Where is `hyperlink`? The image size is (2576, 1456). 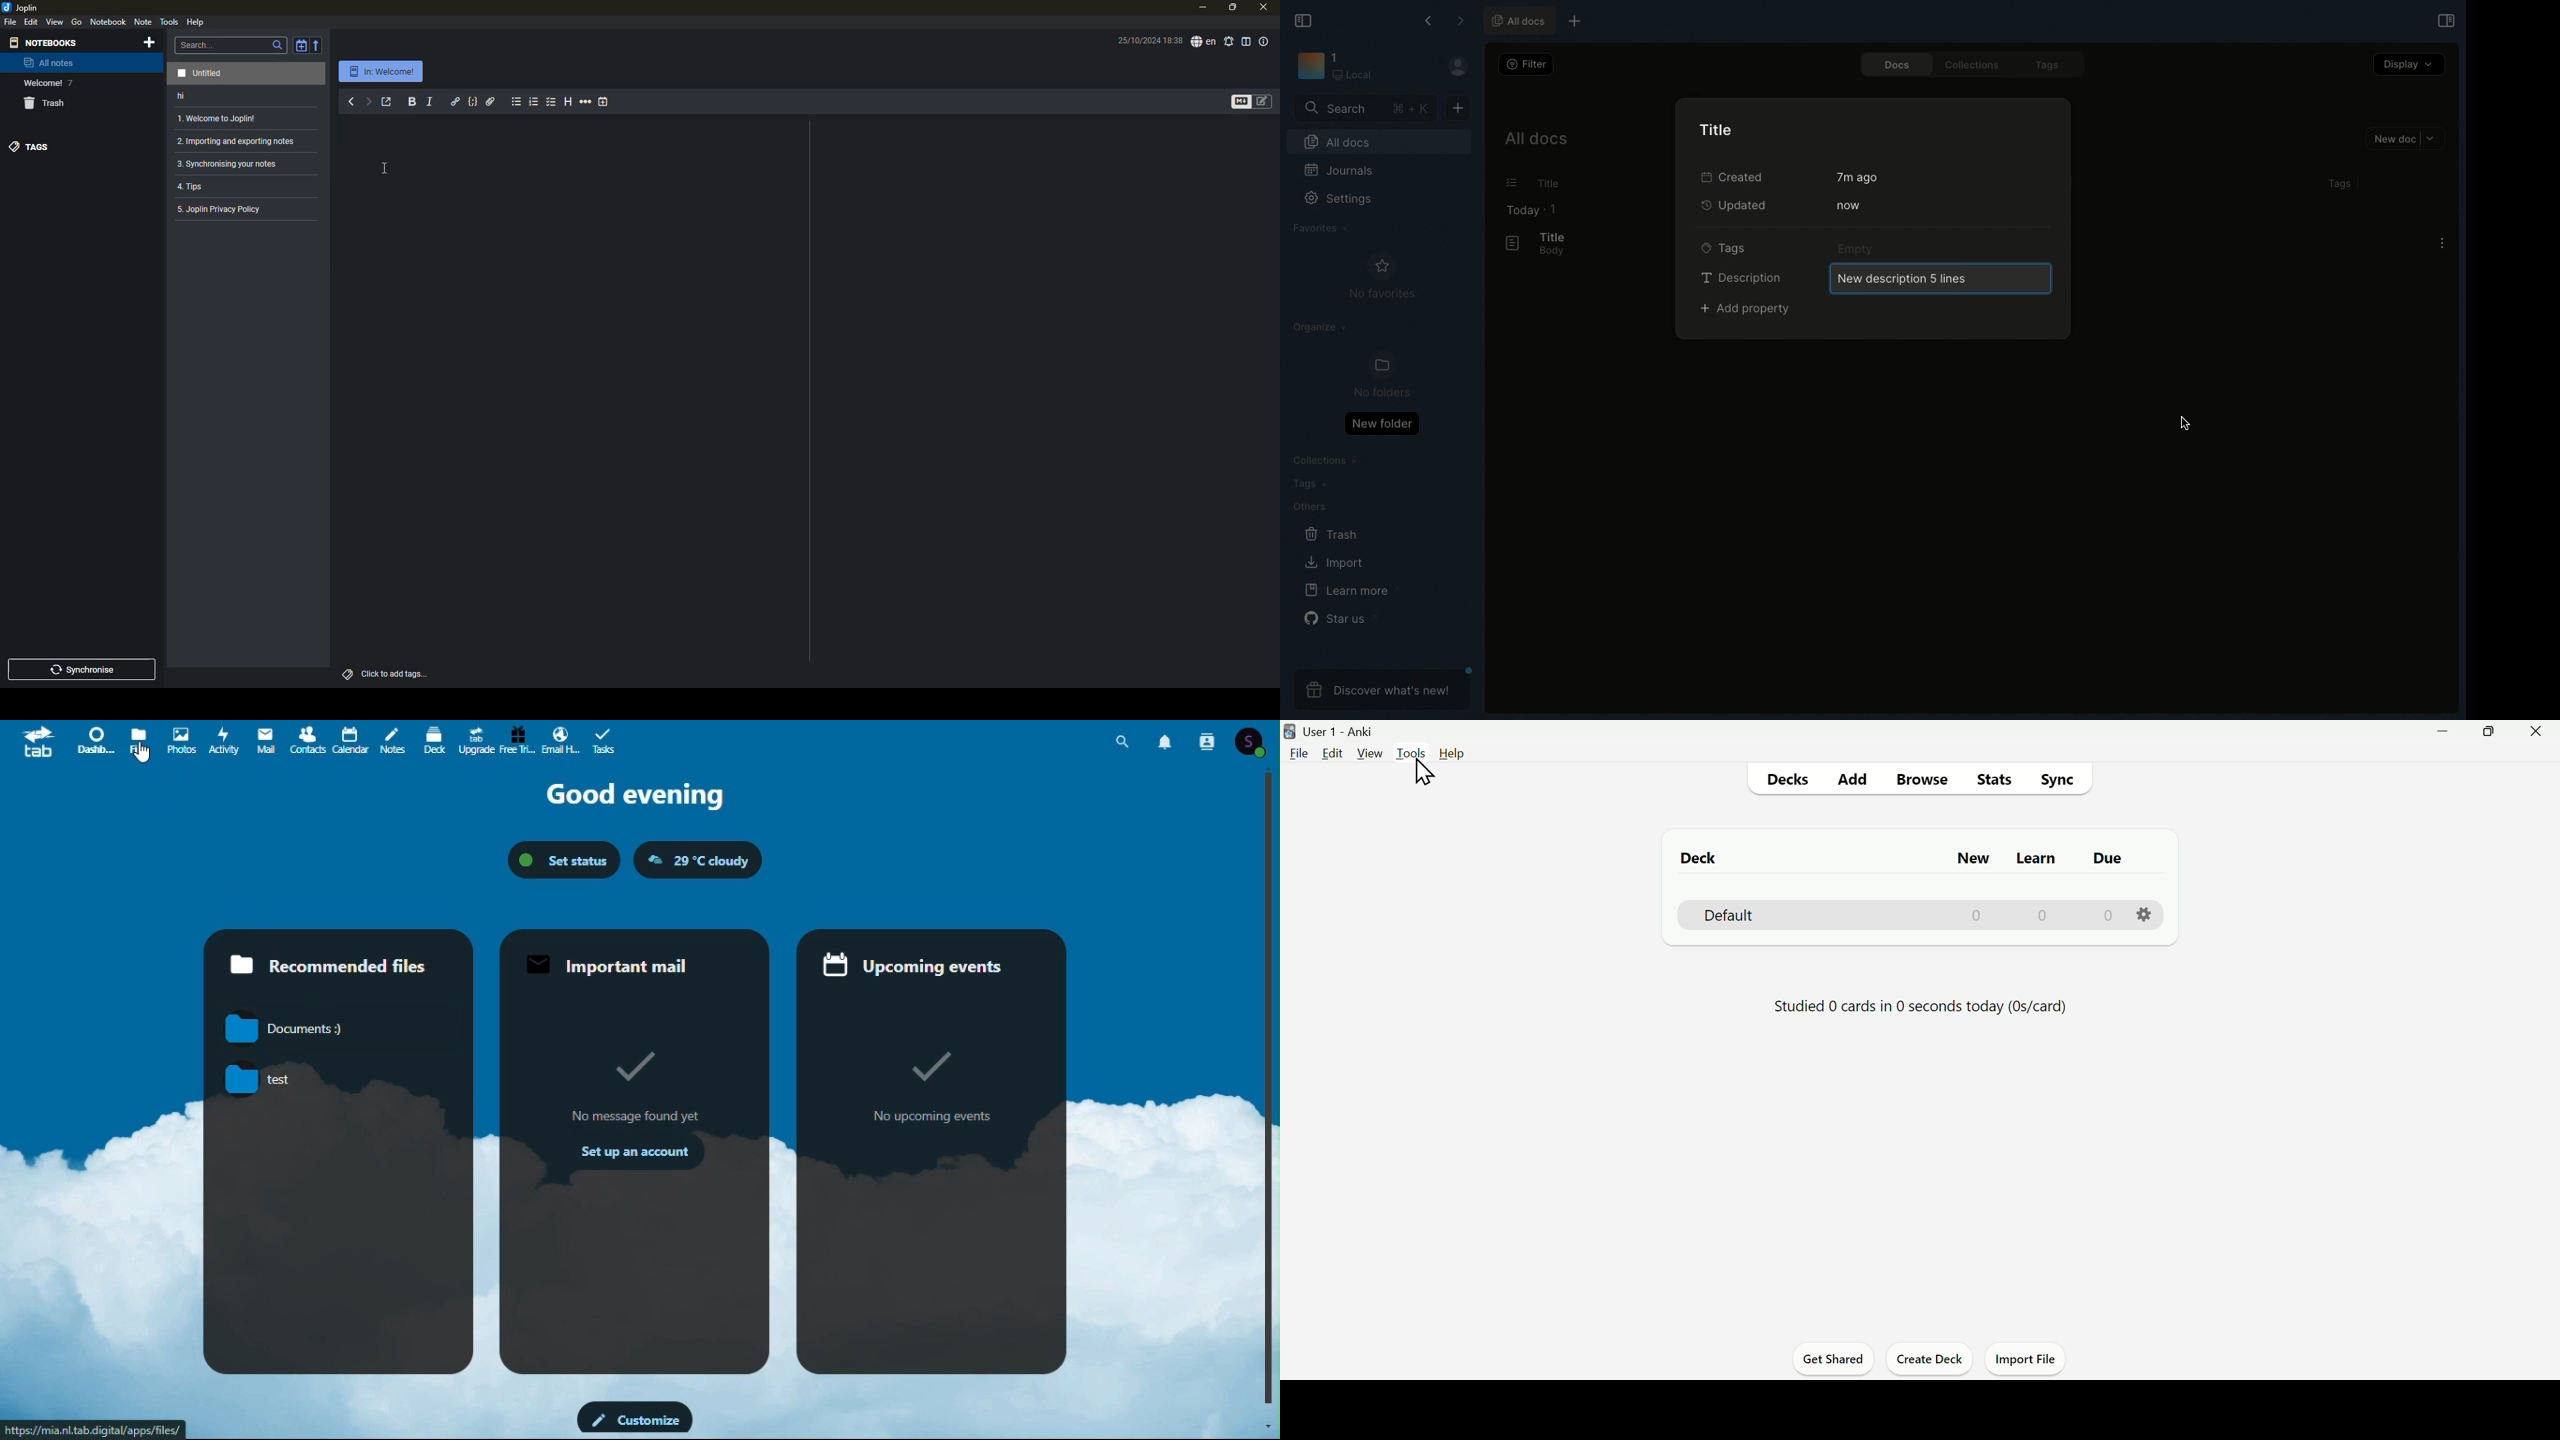
hyperlink is located at coordinates (455, 101).